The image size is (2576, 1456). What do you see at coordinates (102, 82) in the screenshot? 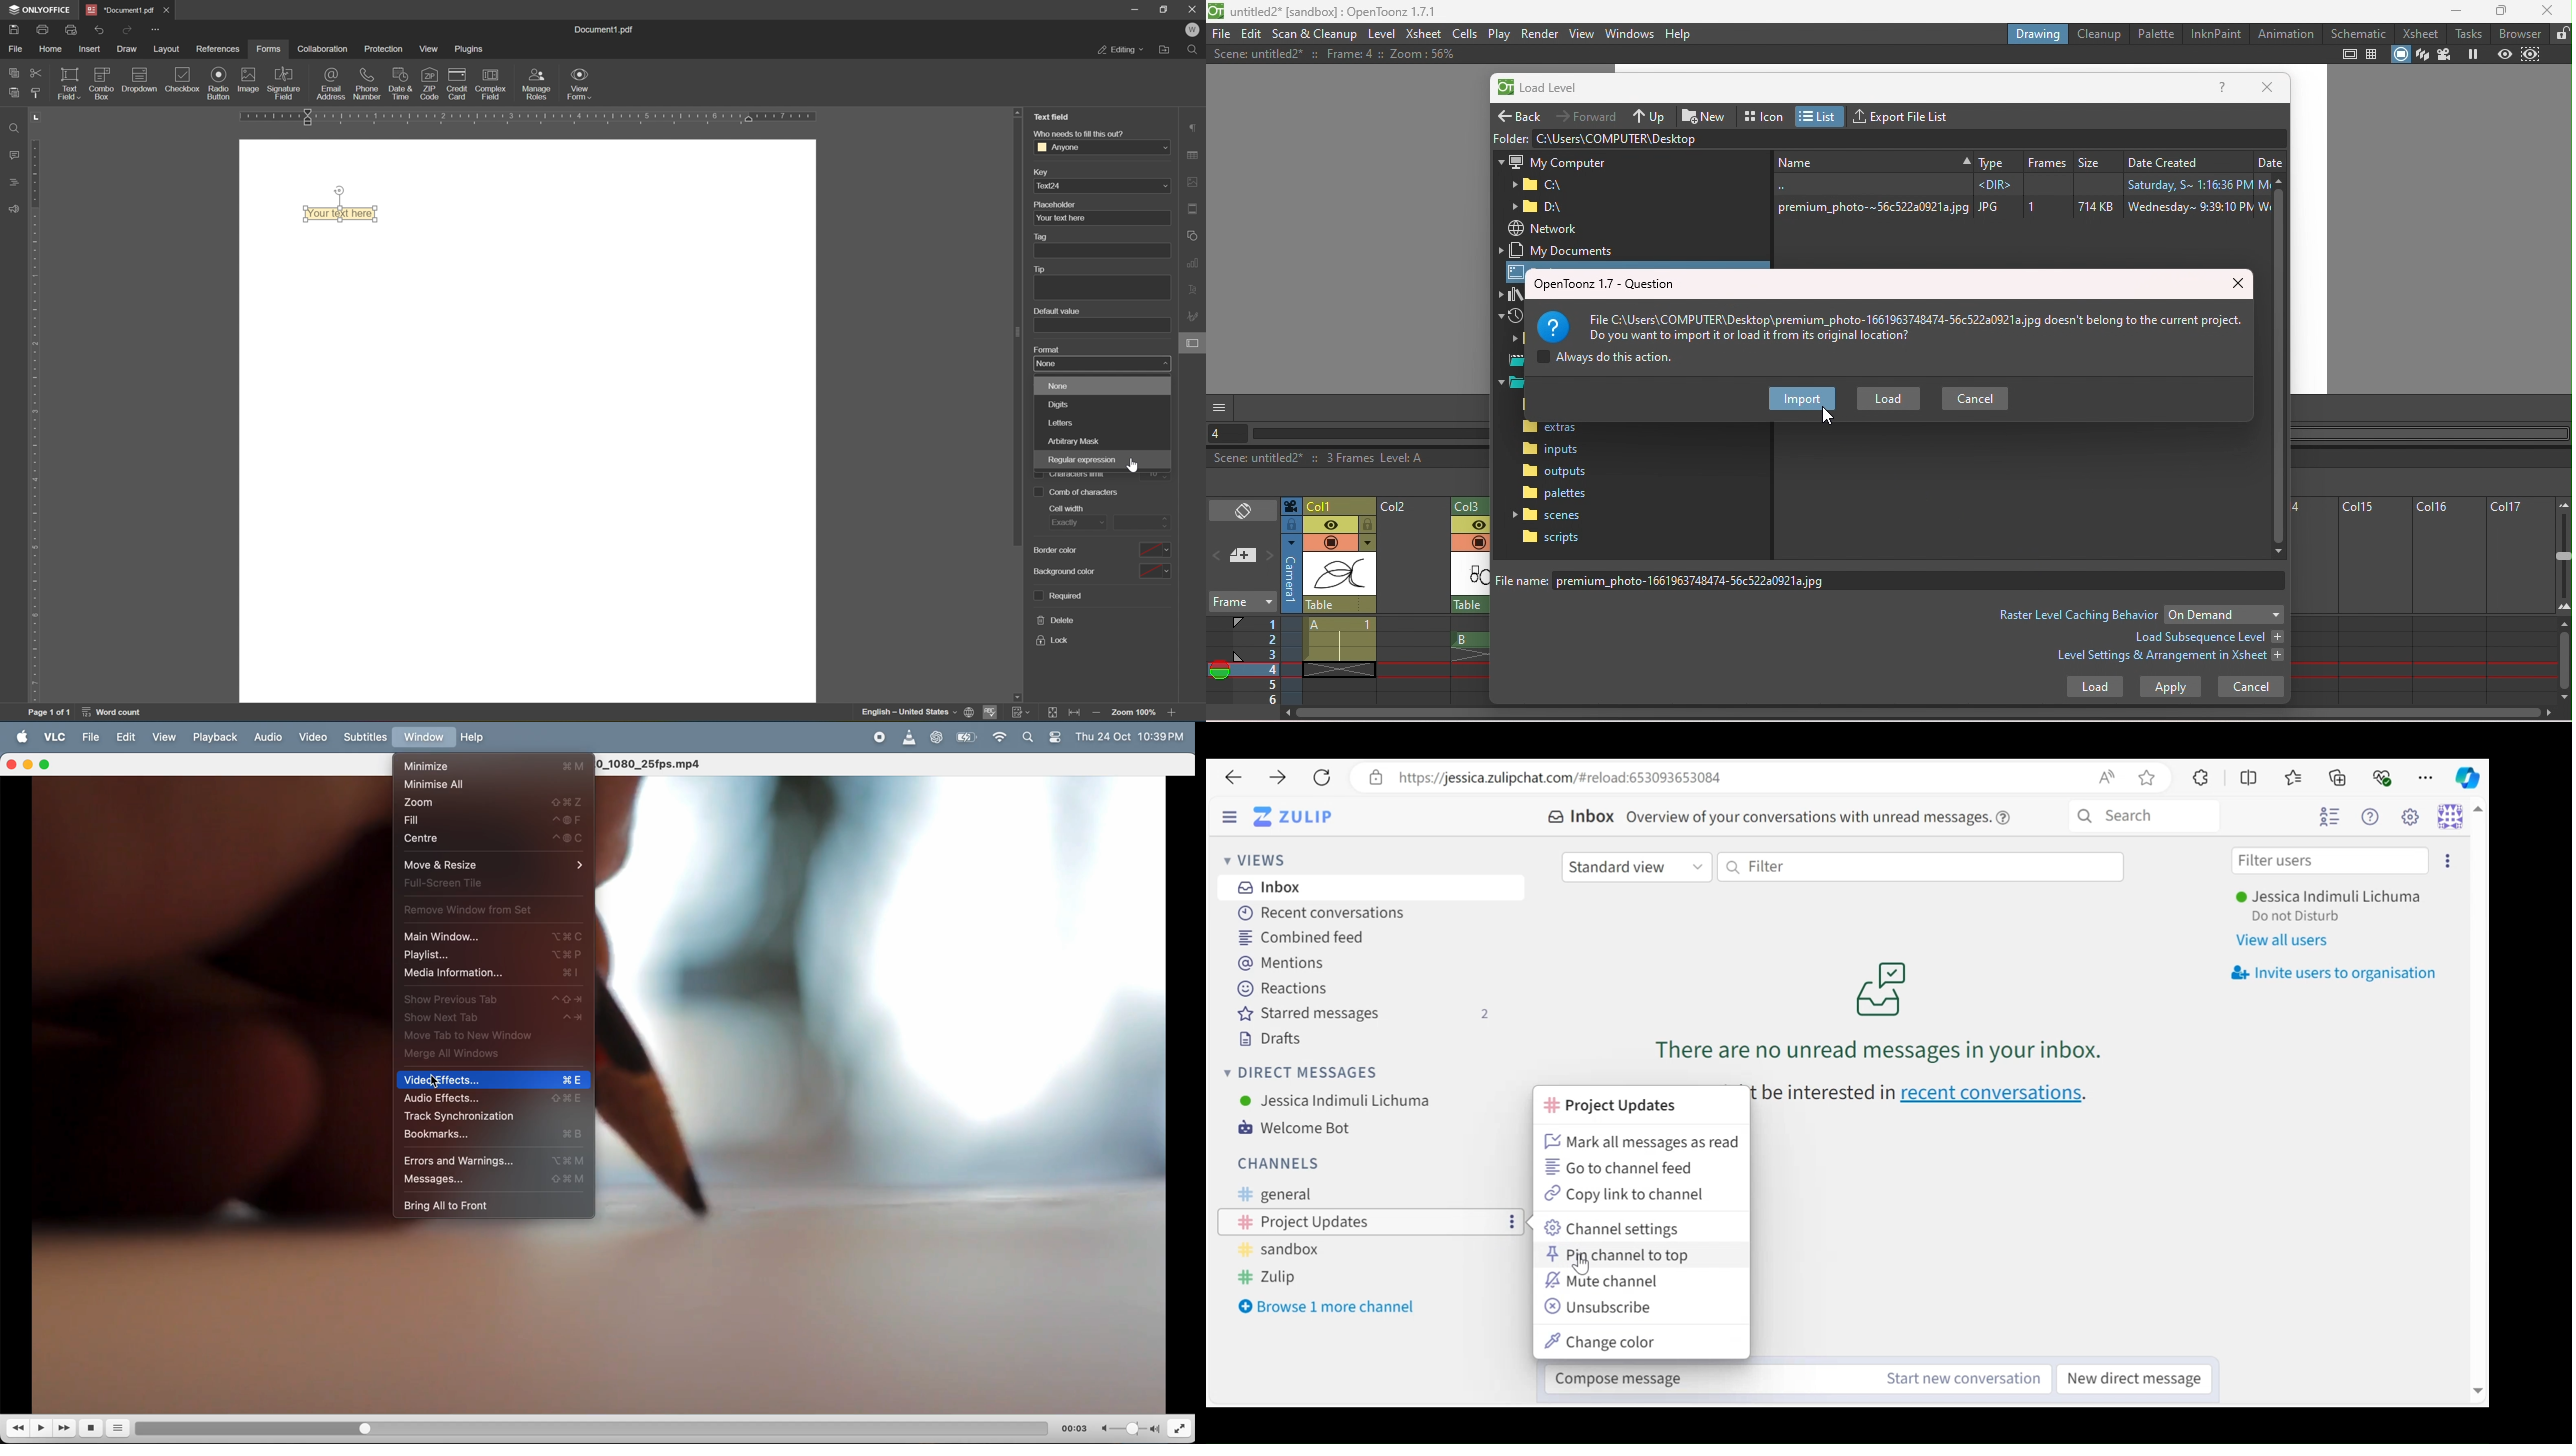
I see `combo box` at bounding box center [102, 82].